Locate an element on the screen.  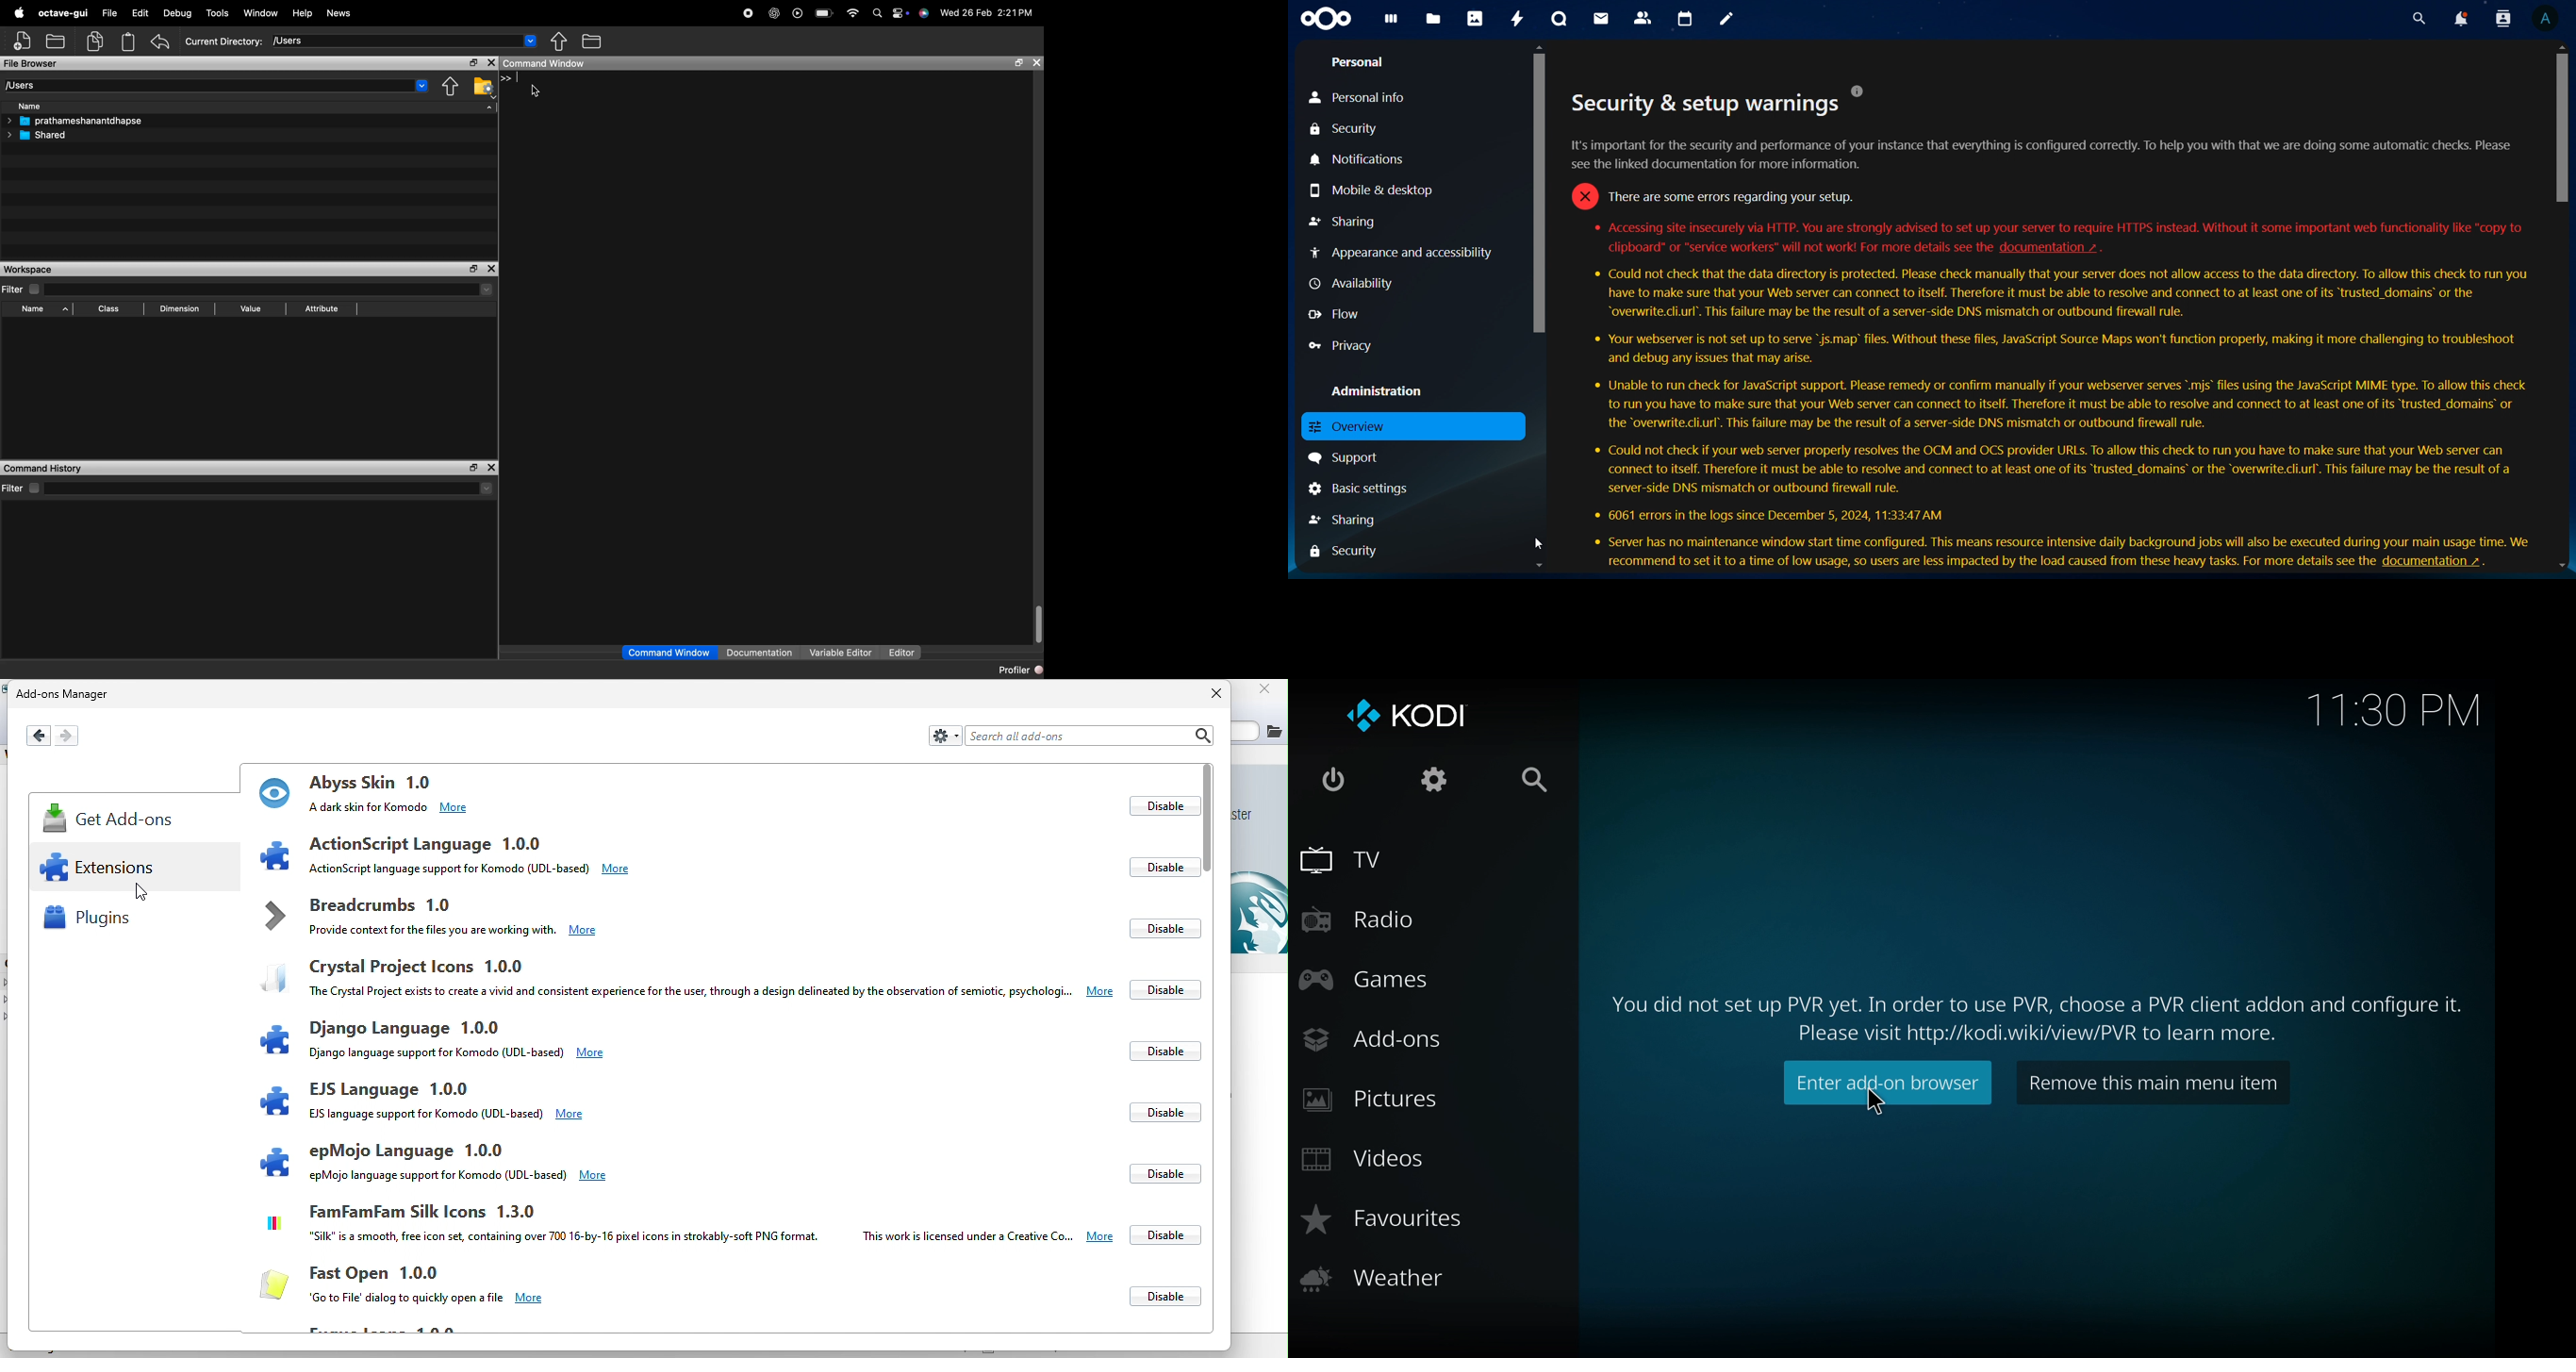
photos is located at coordinates (1476, 17).